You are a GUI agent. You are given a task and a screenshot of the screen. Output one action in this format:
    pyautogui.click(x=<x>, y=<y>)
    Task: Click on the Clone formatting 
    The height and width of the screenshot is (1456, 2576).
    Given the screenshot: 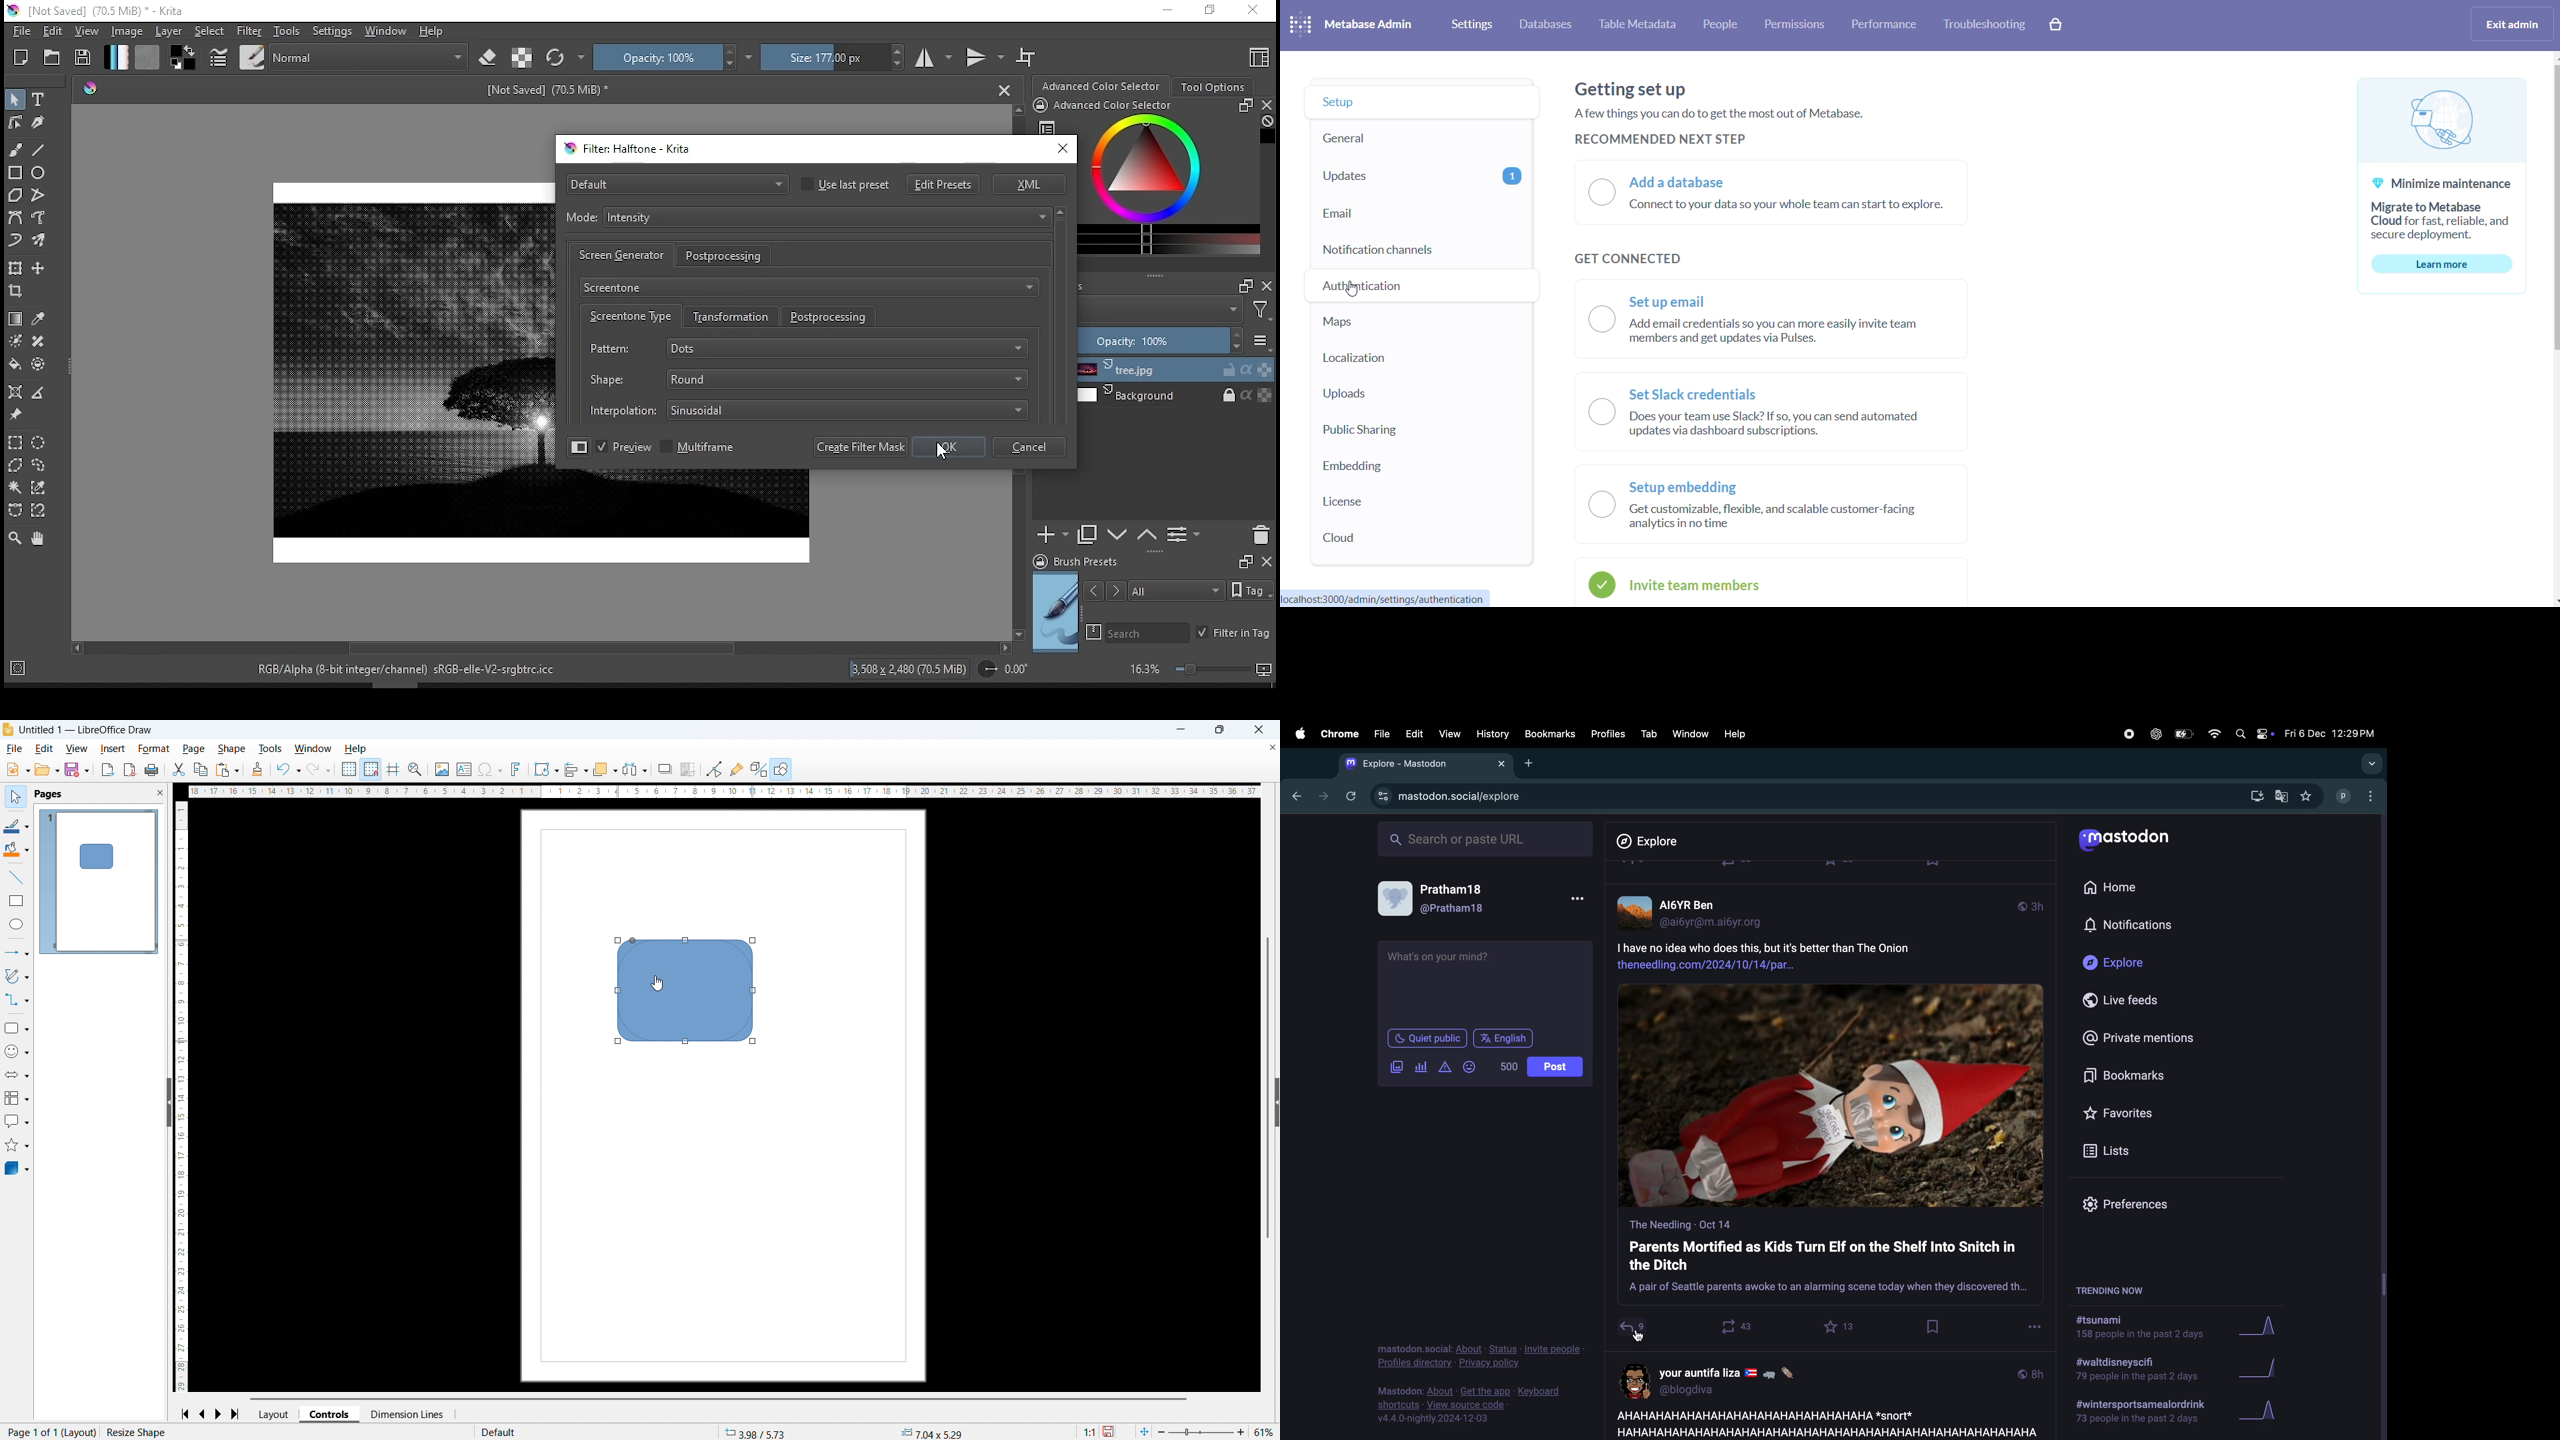 What is the action you would take?
    pyautogui.click(x=258, y=770)
    